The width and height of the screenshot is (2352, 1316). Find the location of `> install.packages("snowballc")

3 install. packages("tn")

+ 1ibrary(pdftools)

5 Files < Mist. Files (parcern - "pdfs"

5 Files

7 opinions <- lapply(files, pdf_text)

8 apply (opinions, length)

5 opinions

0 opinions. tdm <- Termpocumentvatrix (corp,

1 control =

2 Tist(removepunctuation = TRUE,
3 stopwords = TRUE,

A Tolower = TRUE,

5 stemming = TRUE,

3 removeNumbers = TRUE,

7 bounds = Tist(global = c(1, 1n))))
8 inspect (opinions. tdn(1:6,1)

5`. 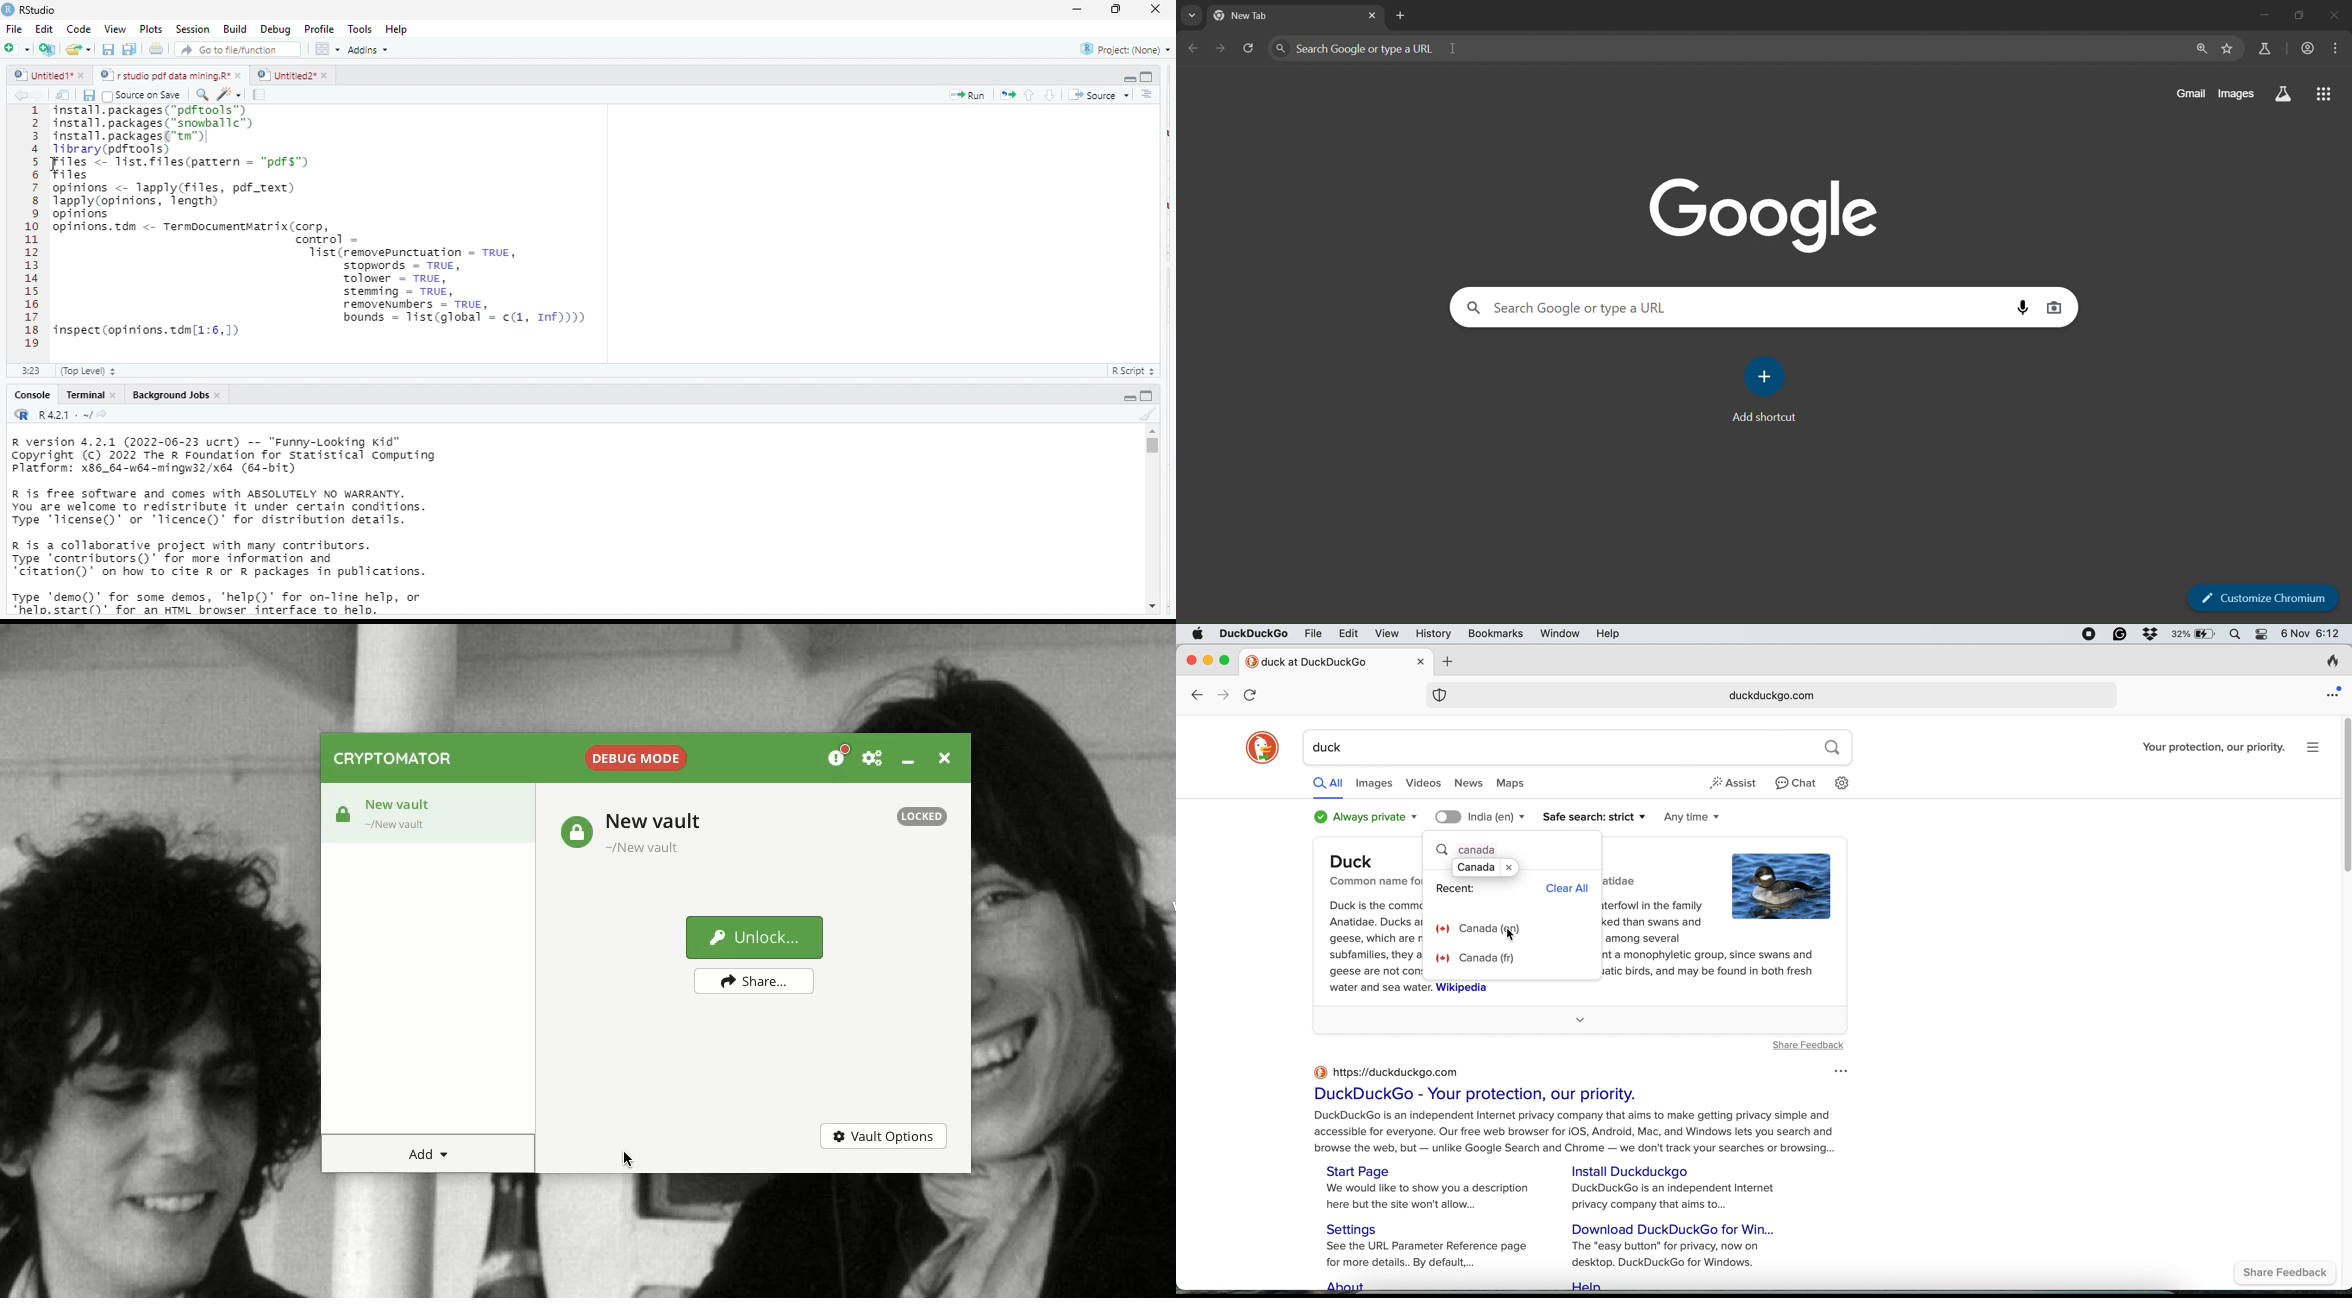

> install.packages("snowballc")

3 install. packages("tn")

+ 1ibrary(pdftools)

5 Files < Mist. Files (parcern - "pdfs"

5 Files

7 opinions <- lapply(files, pdf_text)

8 apply (opinions, length)

5 opinions

0 opinions. tdm <- Termpocumentvatrix (corp,

1 control =

2 Tist(removepunctuation = TRUE,
3 stopwords = TRUE,

A Tolower = TRUE,

5 stemming = TRUE,

3 removeNumbers = TRUE,

7 bounds = Tist(global = c(1, 1n))))
8 inspect (opinions. tdn(1:6,1)

5 is located at coordinates (374, 229).